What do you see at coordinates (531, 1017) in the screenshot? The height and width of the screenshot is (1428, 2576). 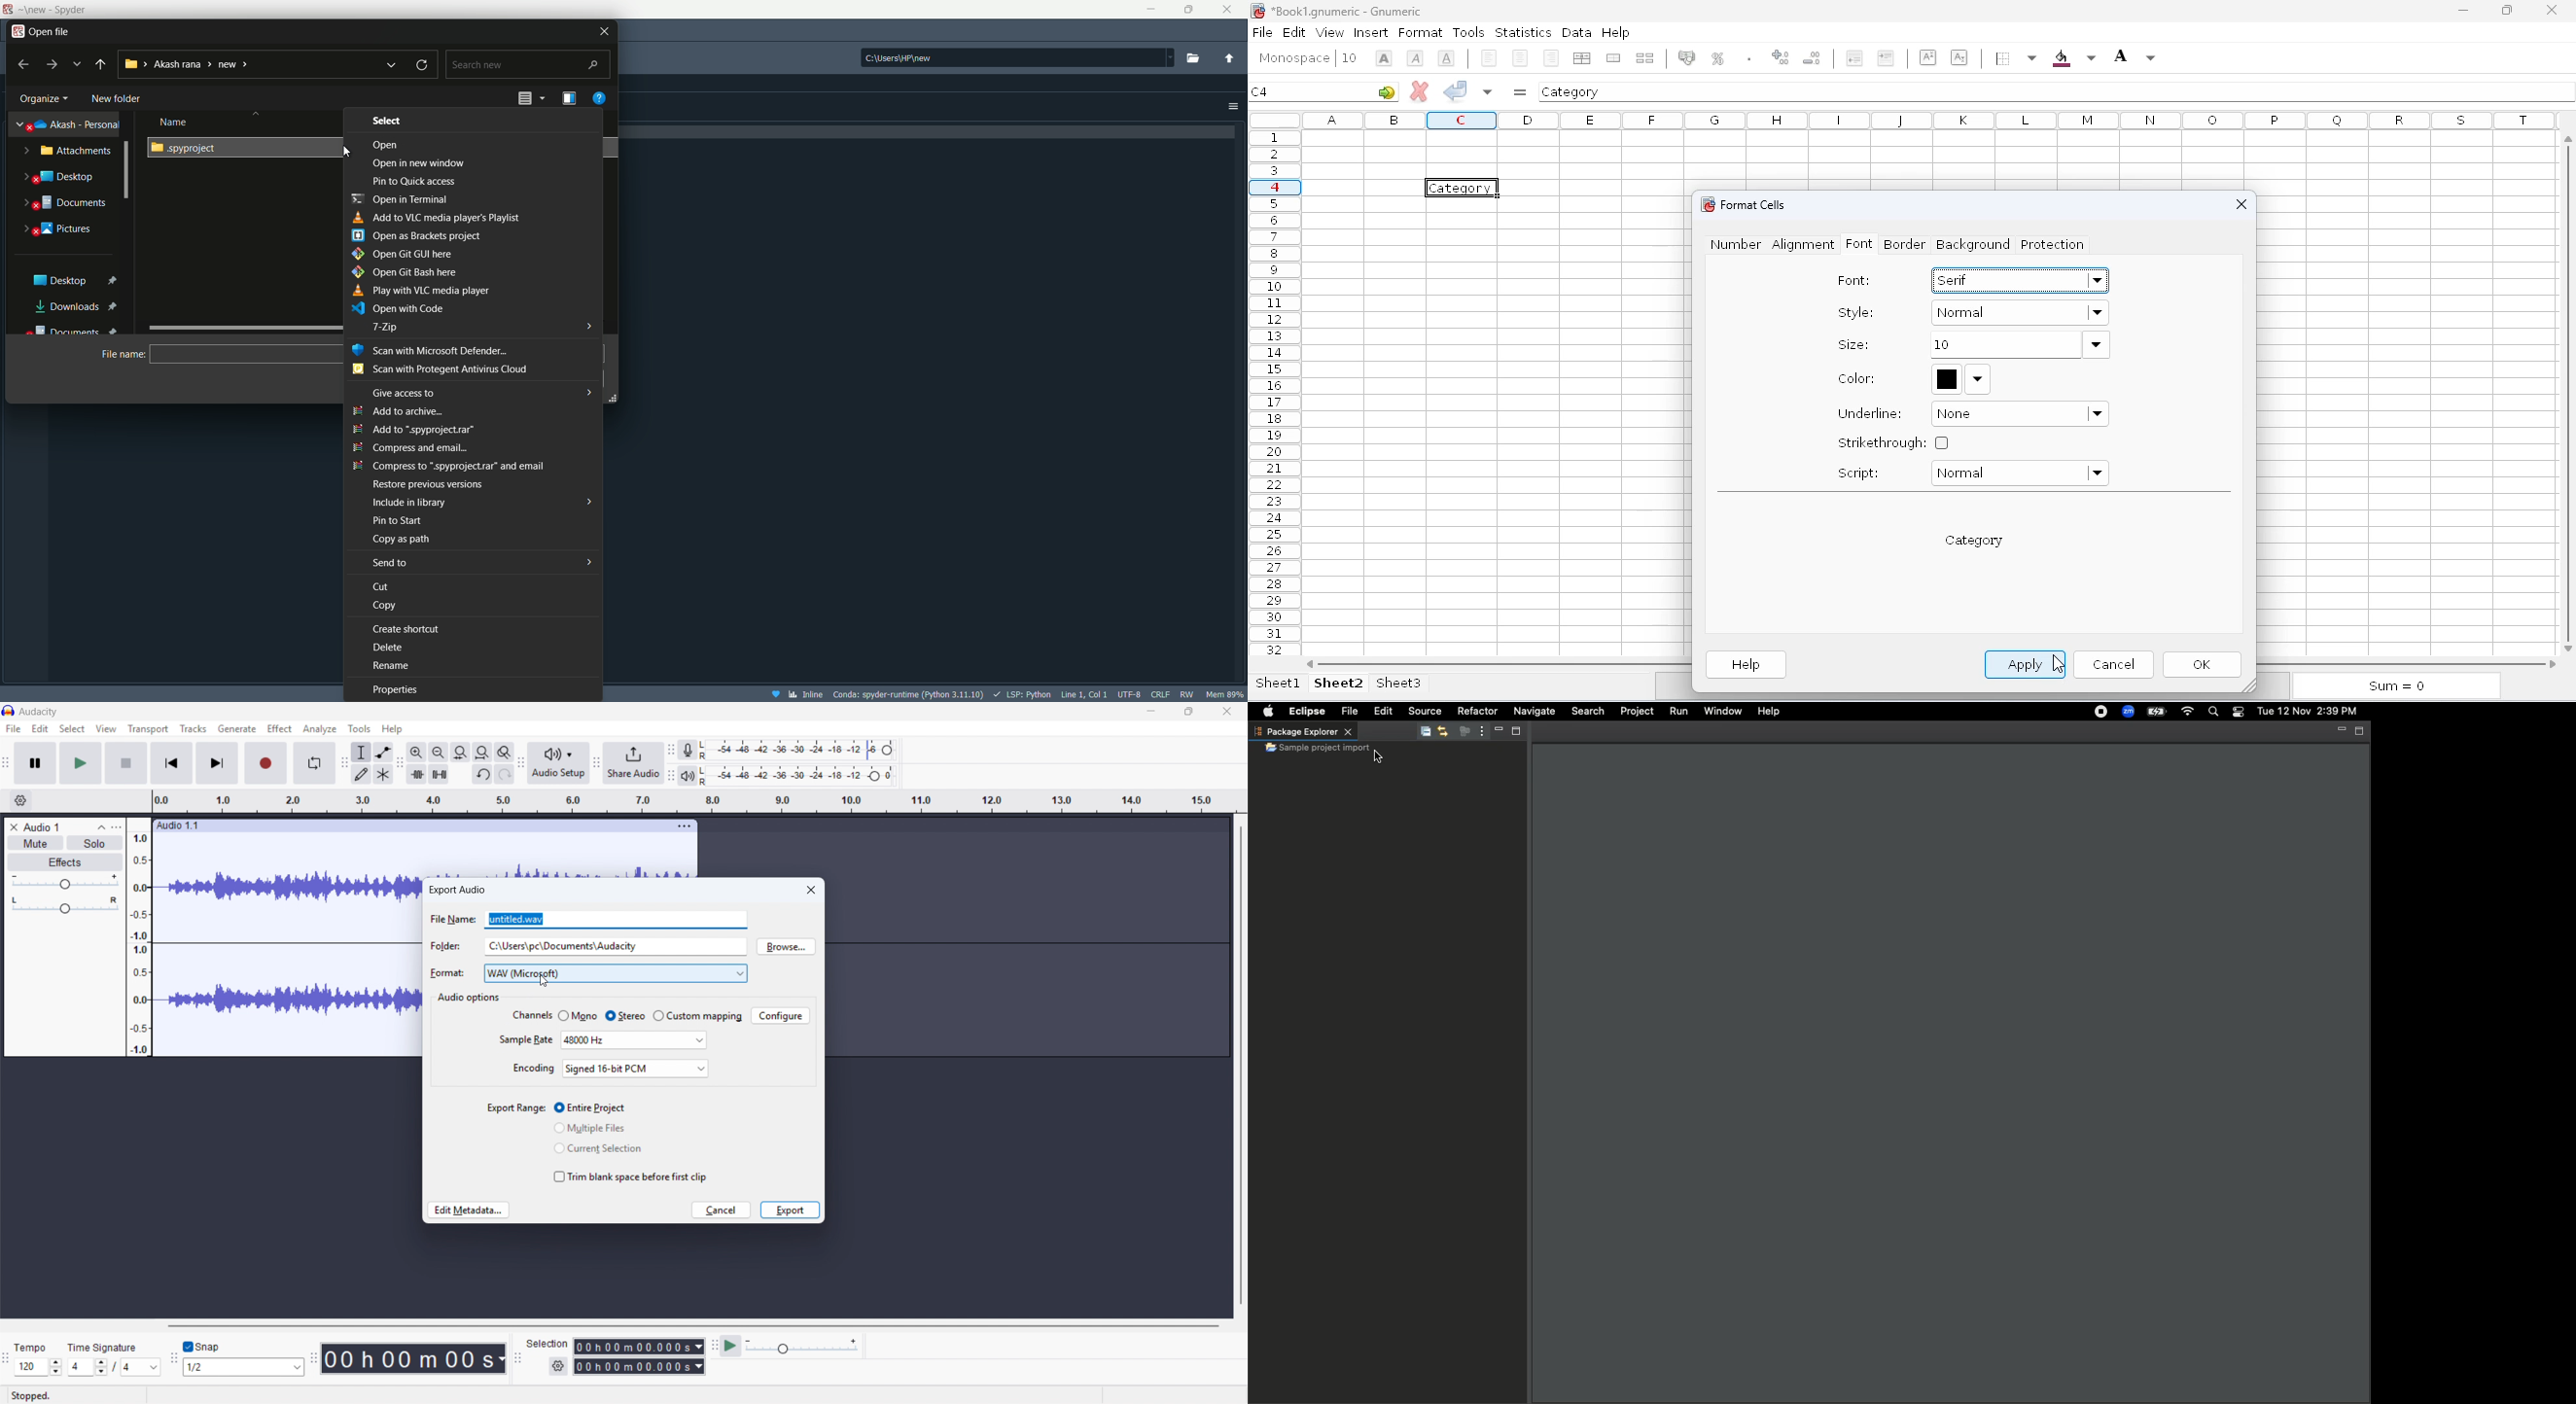 I see `channels` at bounding box center [531, 1017].